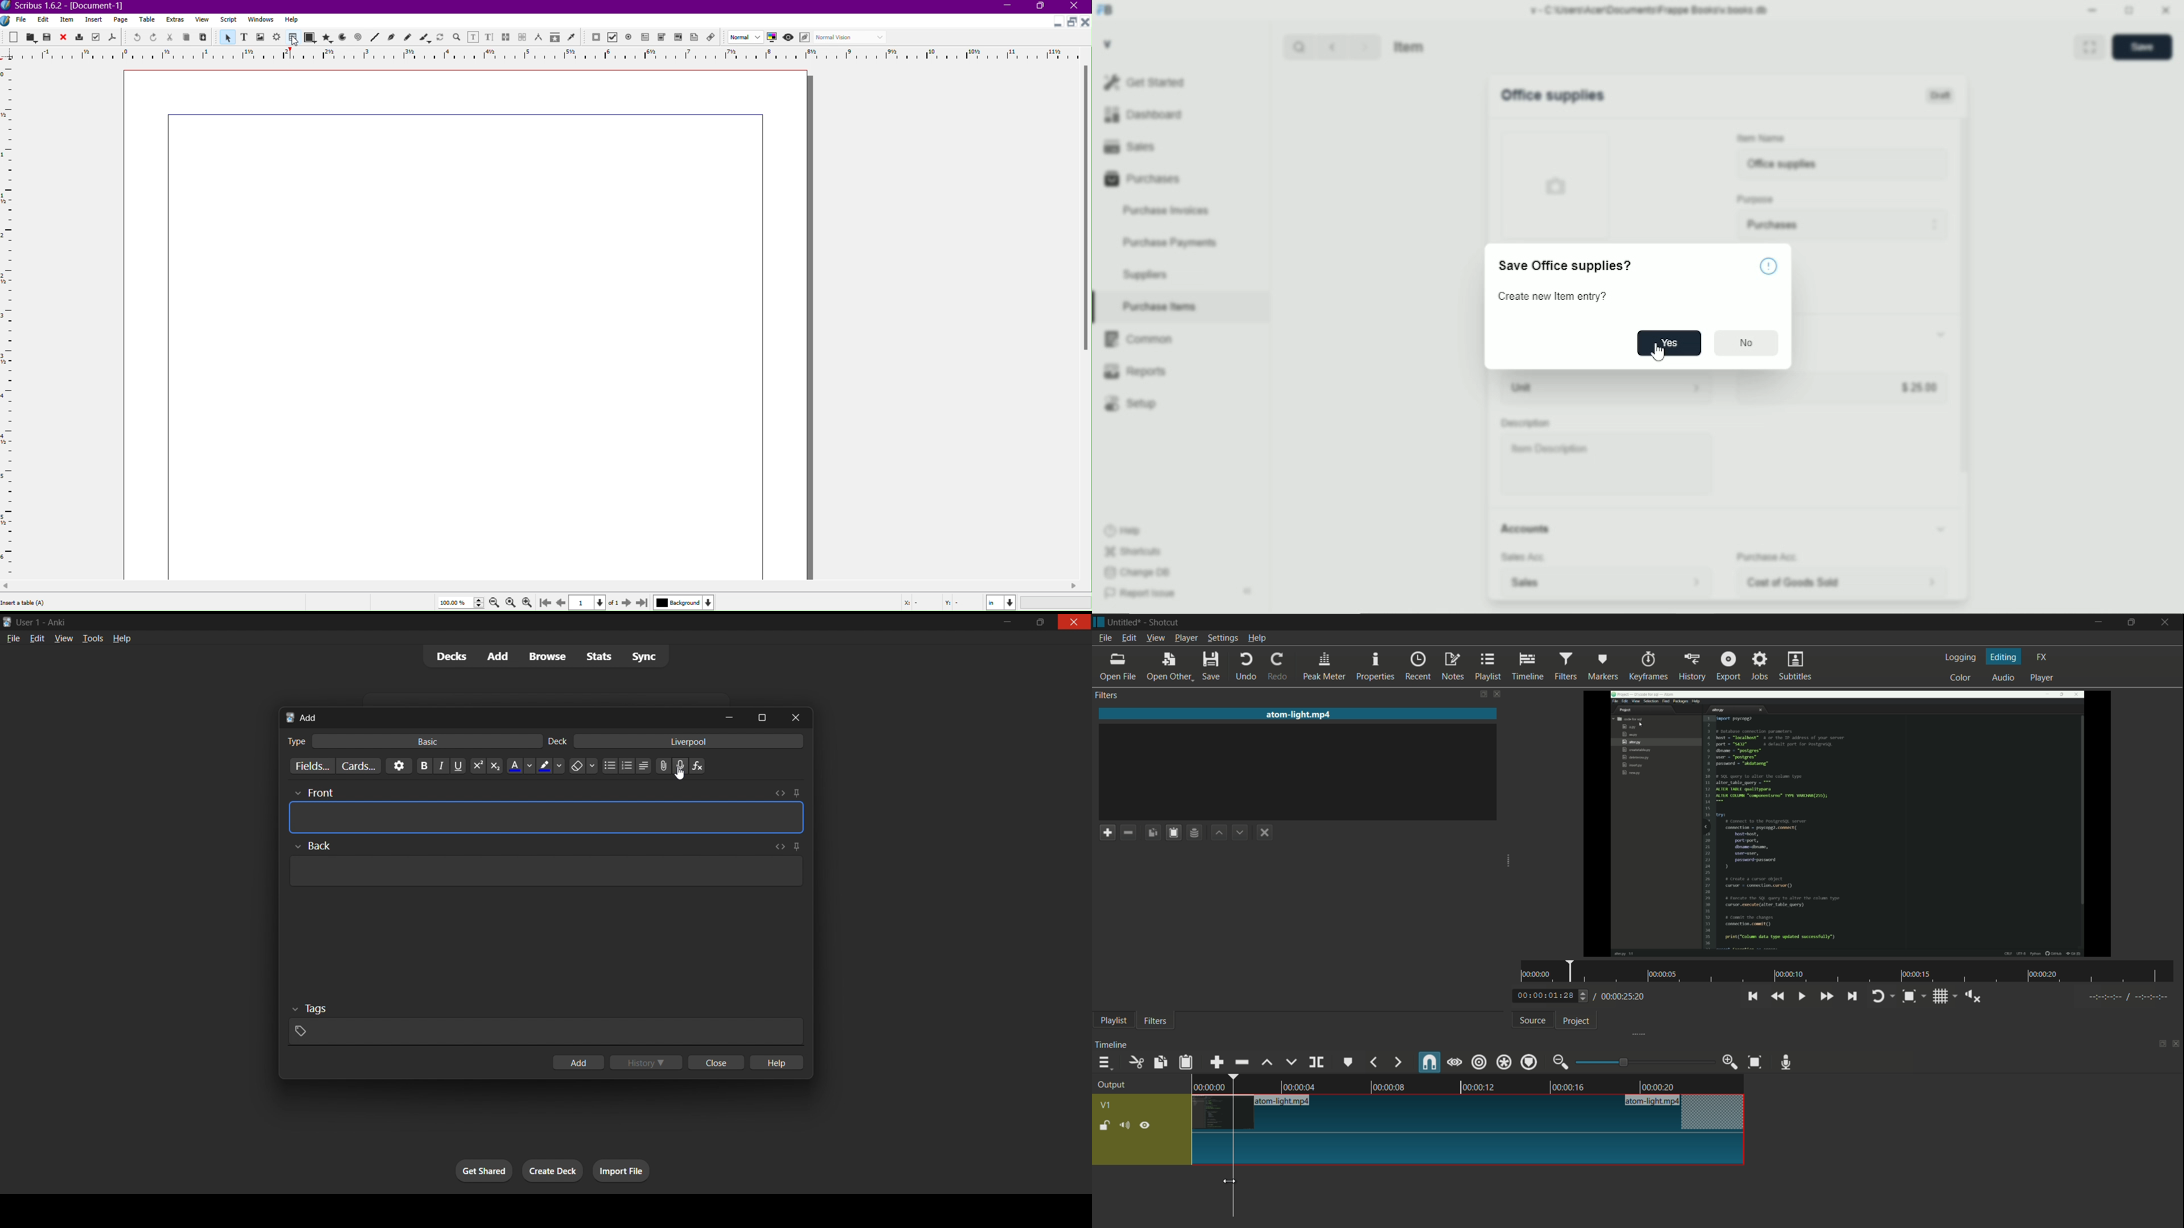 This screenshot has height=1232, width=2184. What do you see at coordinates (1159, 307) in the screenshot?
I see `purchase items` at bounding box center [1159, 307].